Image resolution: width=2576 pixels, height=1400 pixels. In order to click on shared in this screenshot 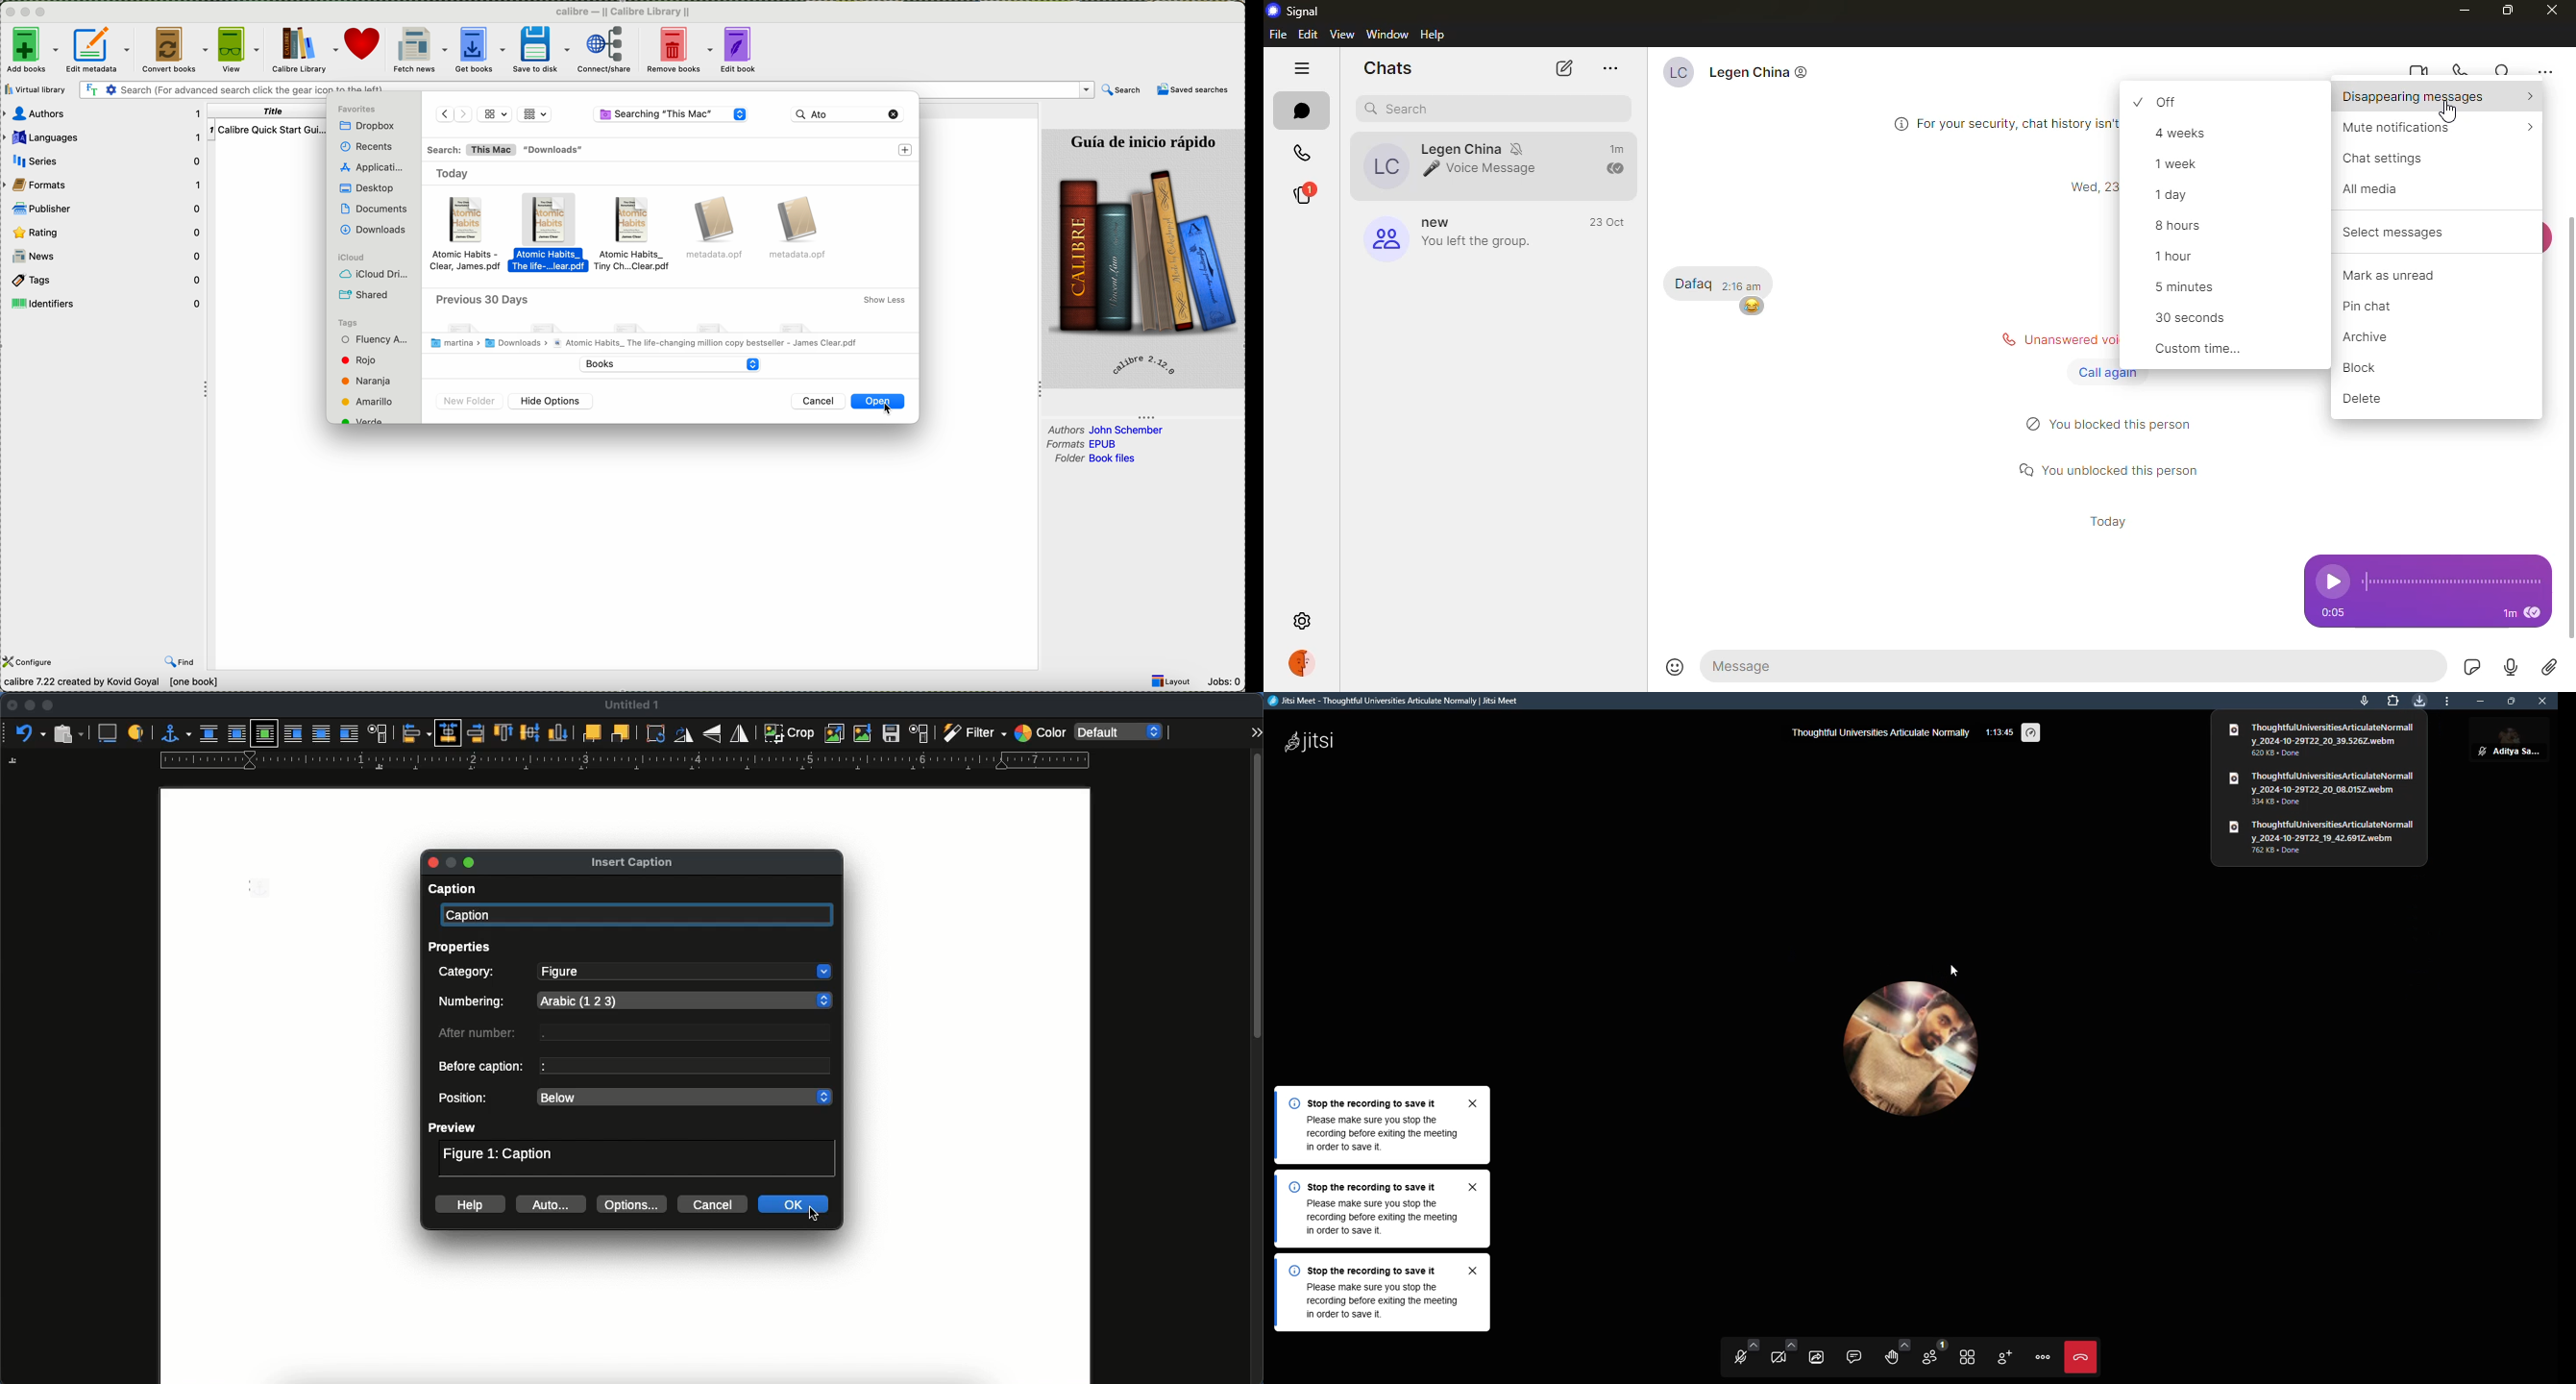, I will do `click(367, 294)`.